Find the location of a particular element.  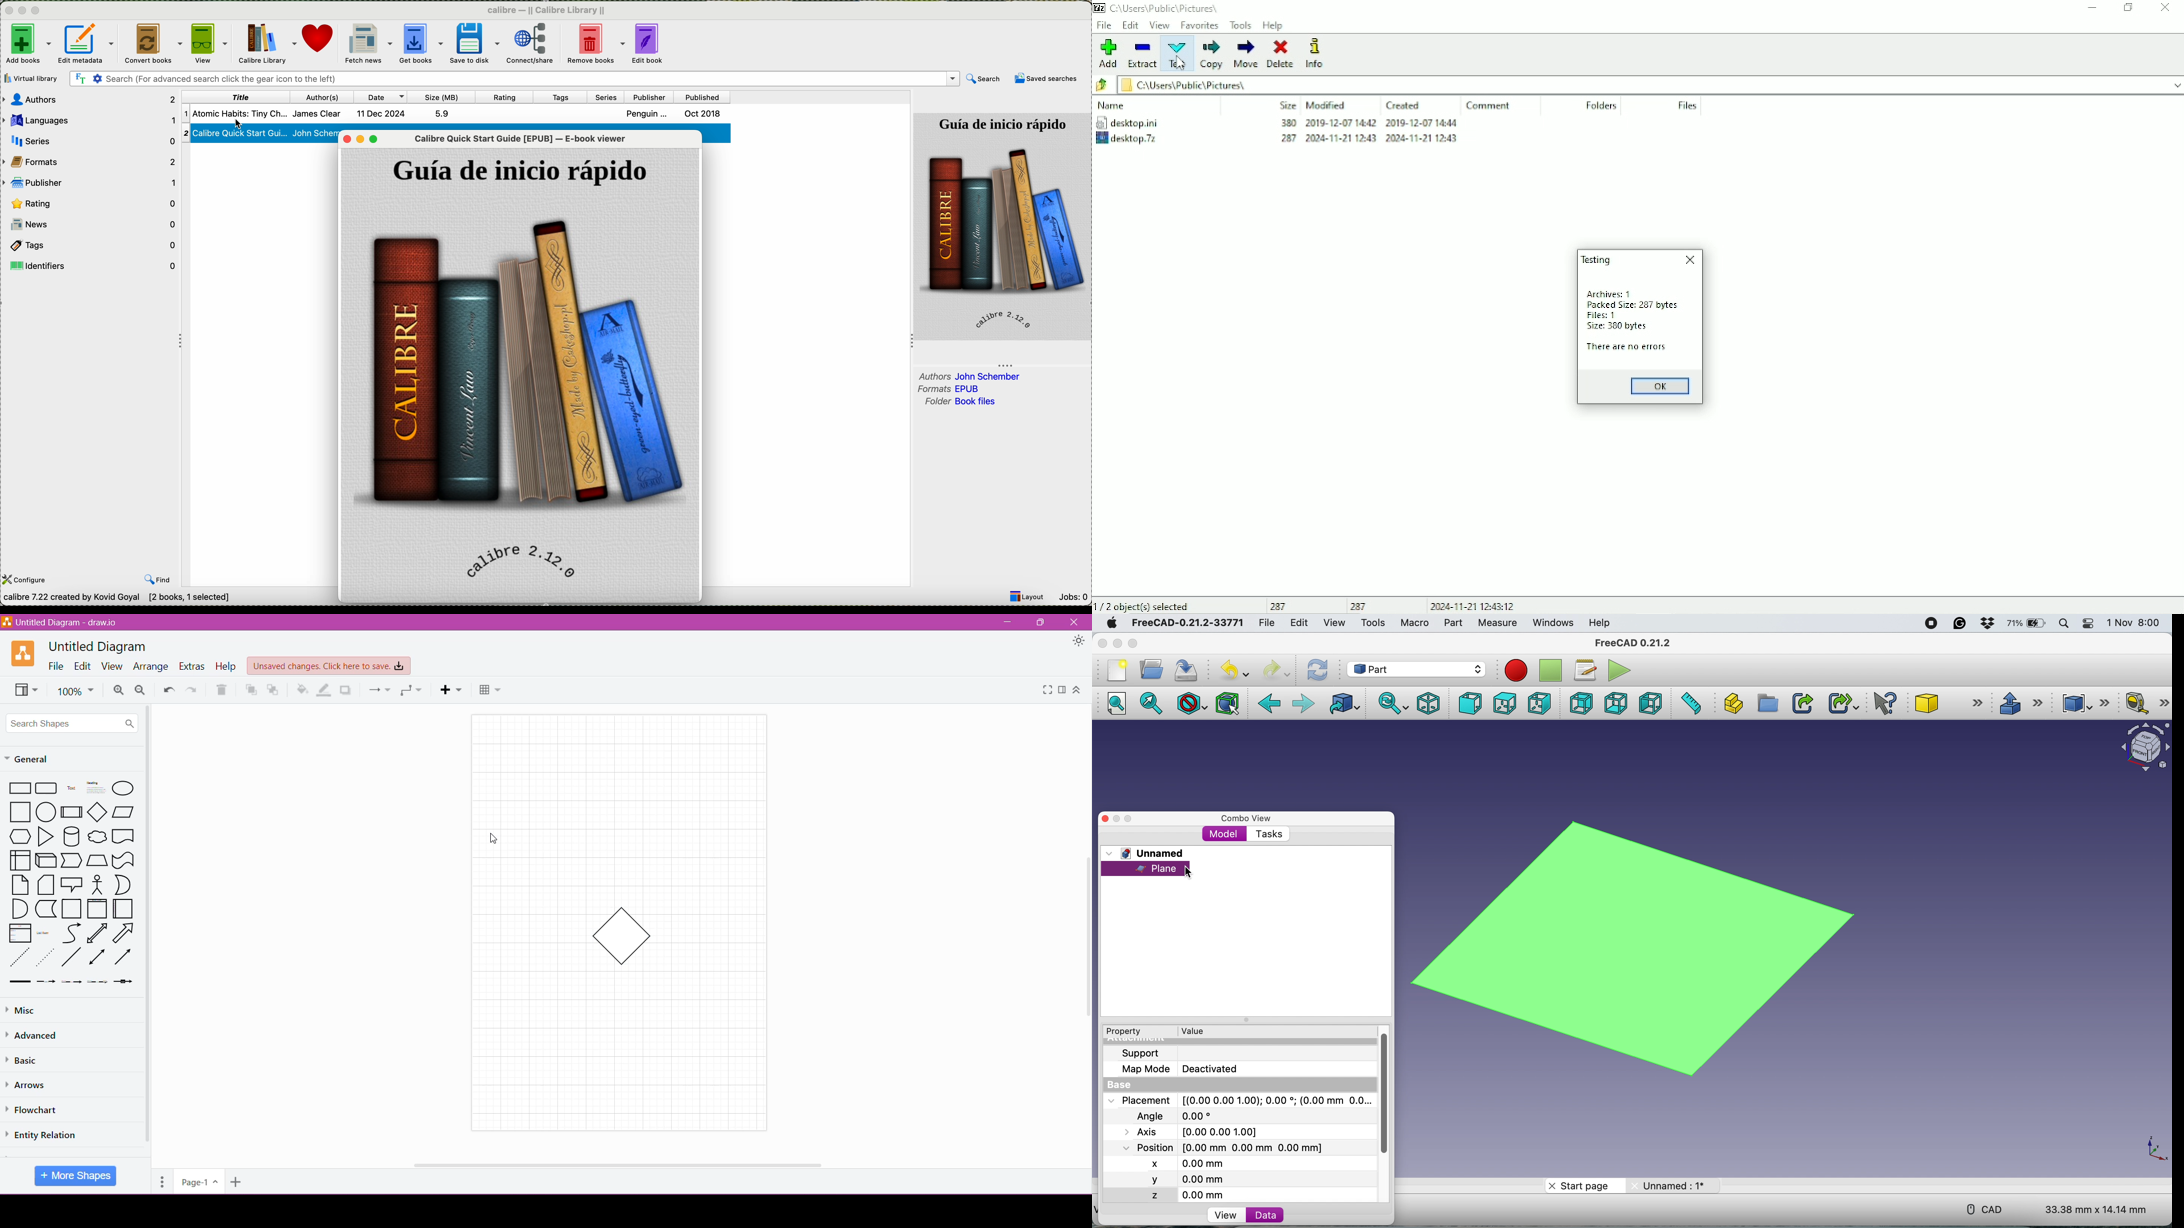

measure distance is located at coordinates (1690, 704).